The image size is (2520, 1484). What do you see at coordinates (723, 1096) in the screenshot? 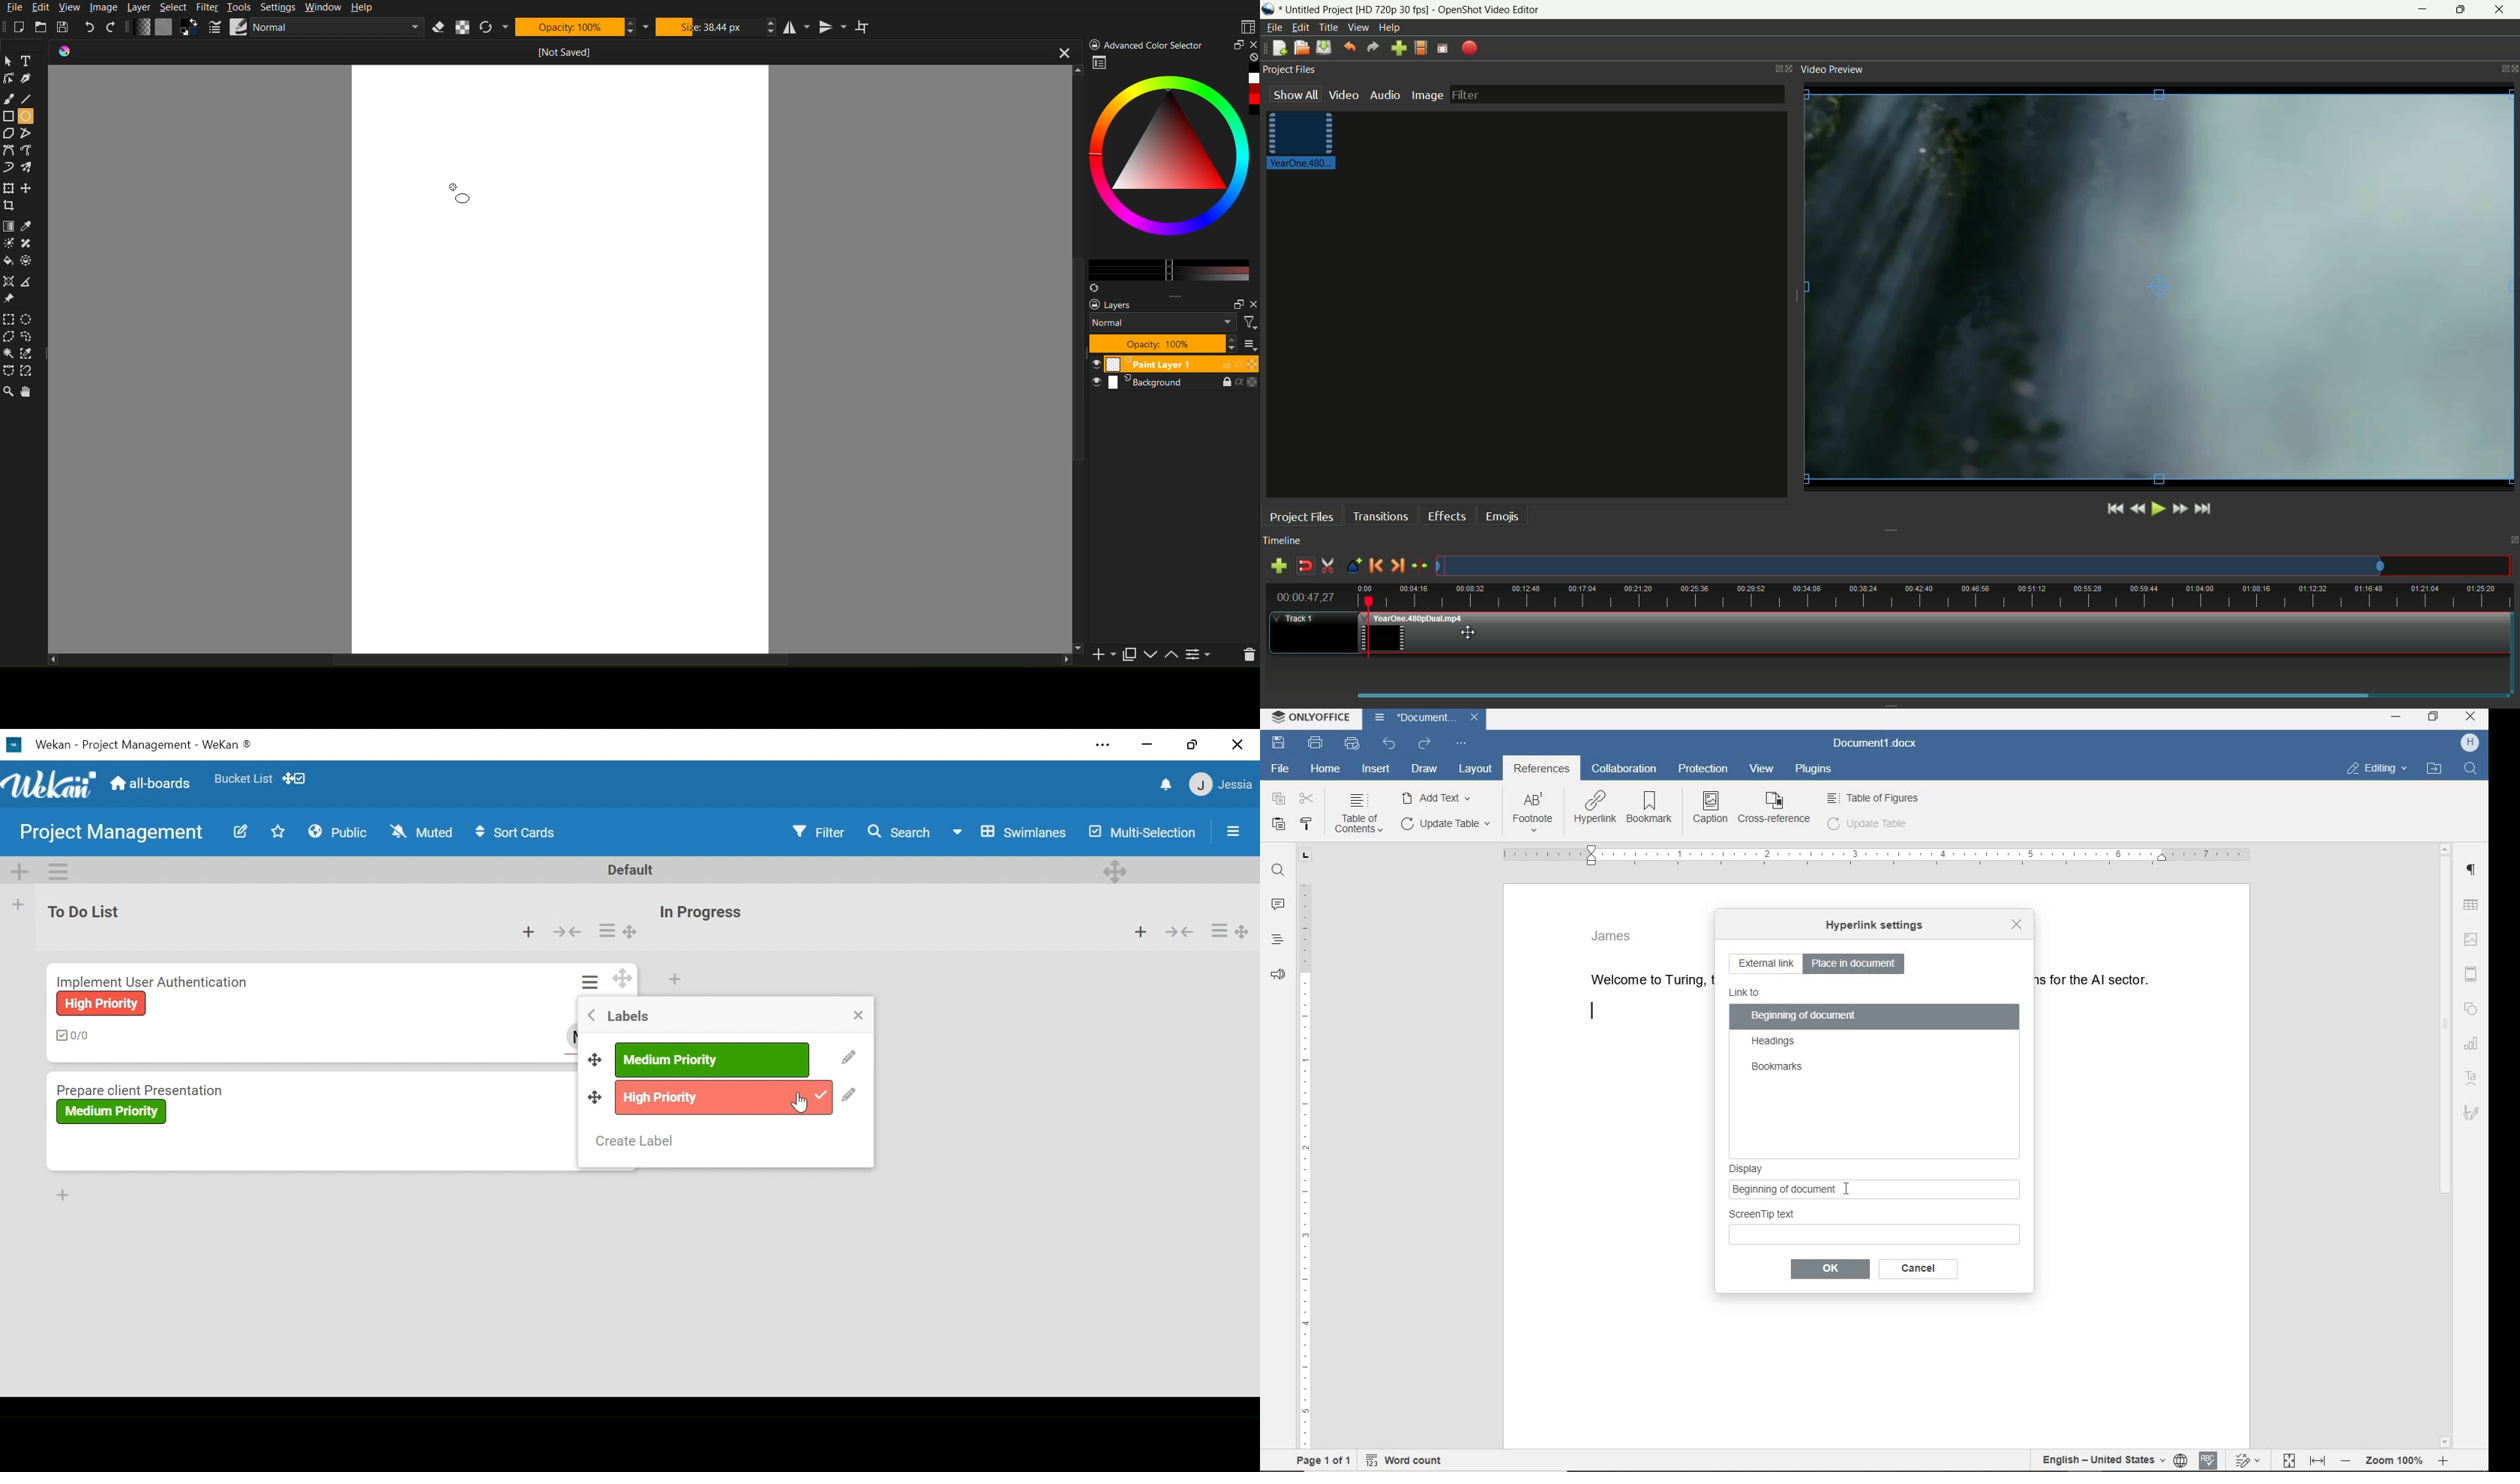
I see `label` at bounding box center [723, 1096].